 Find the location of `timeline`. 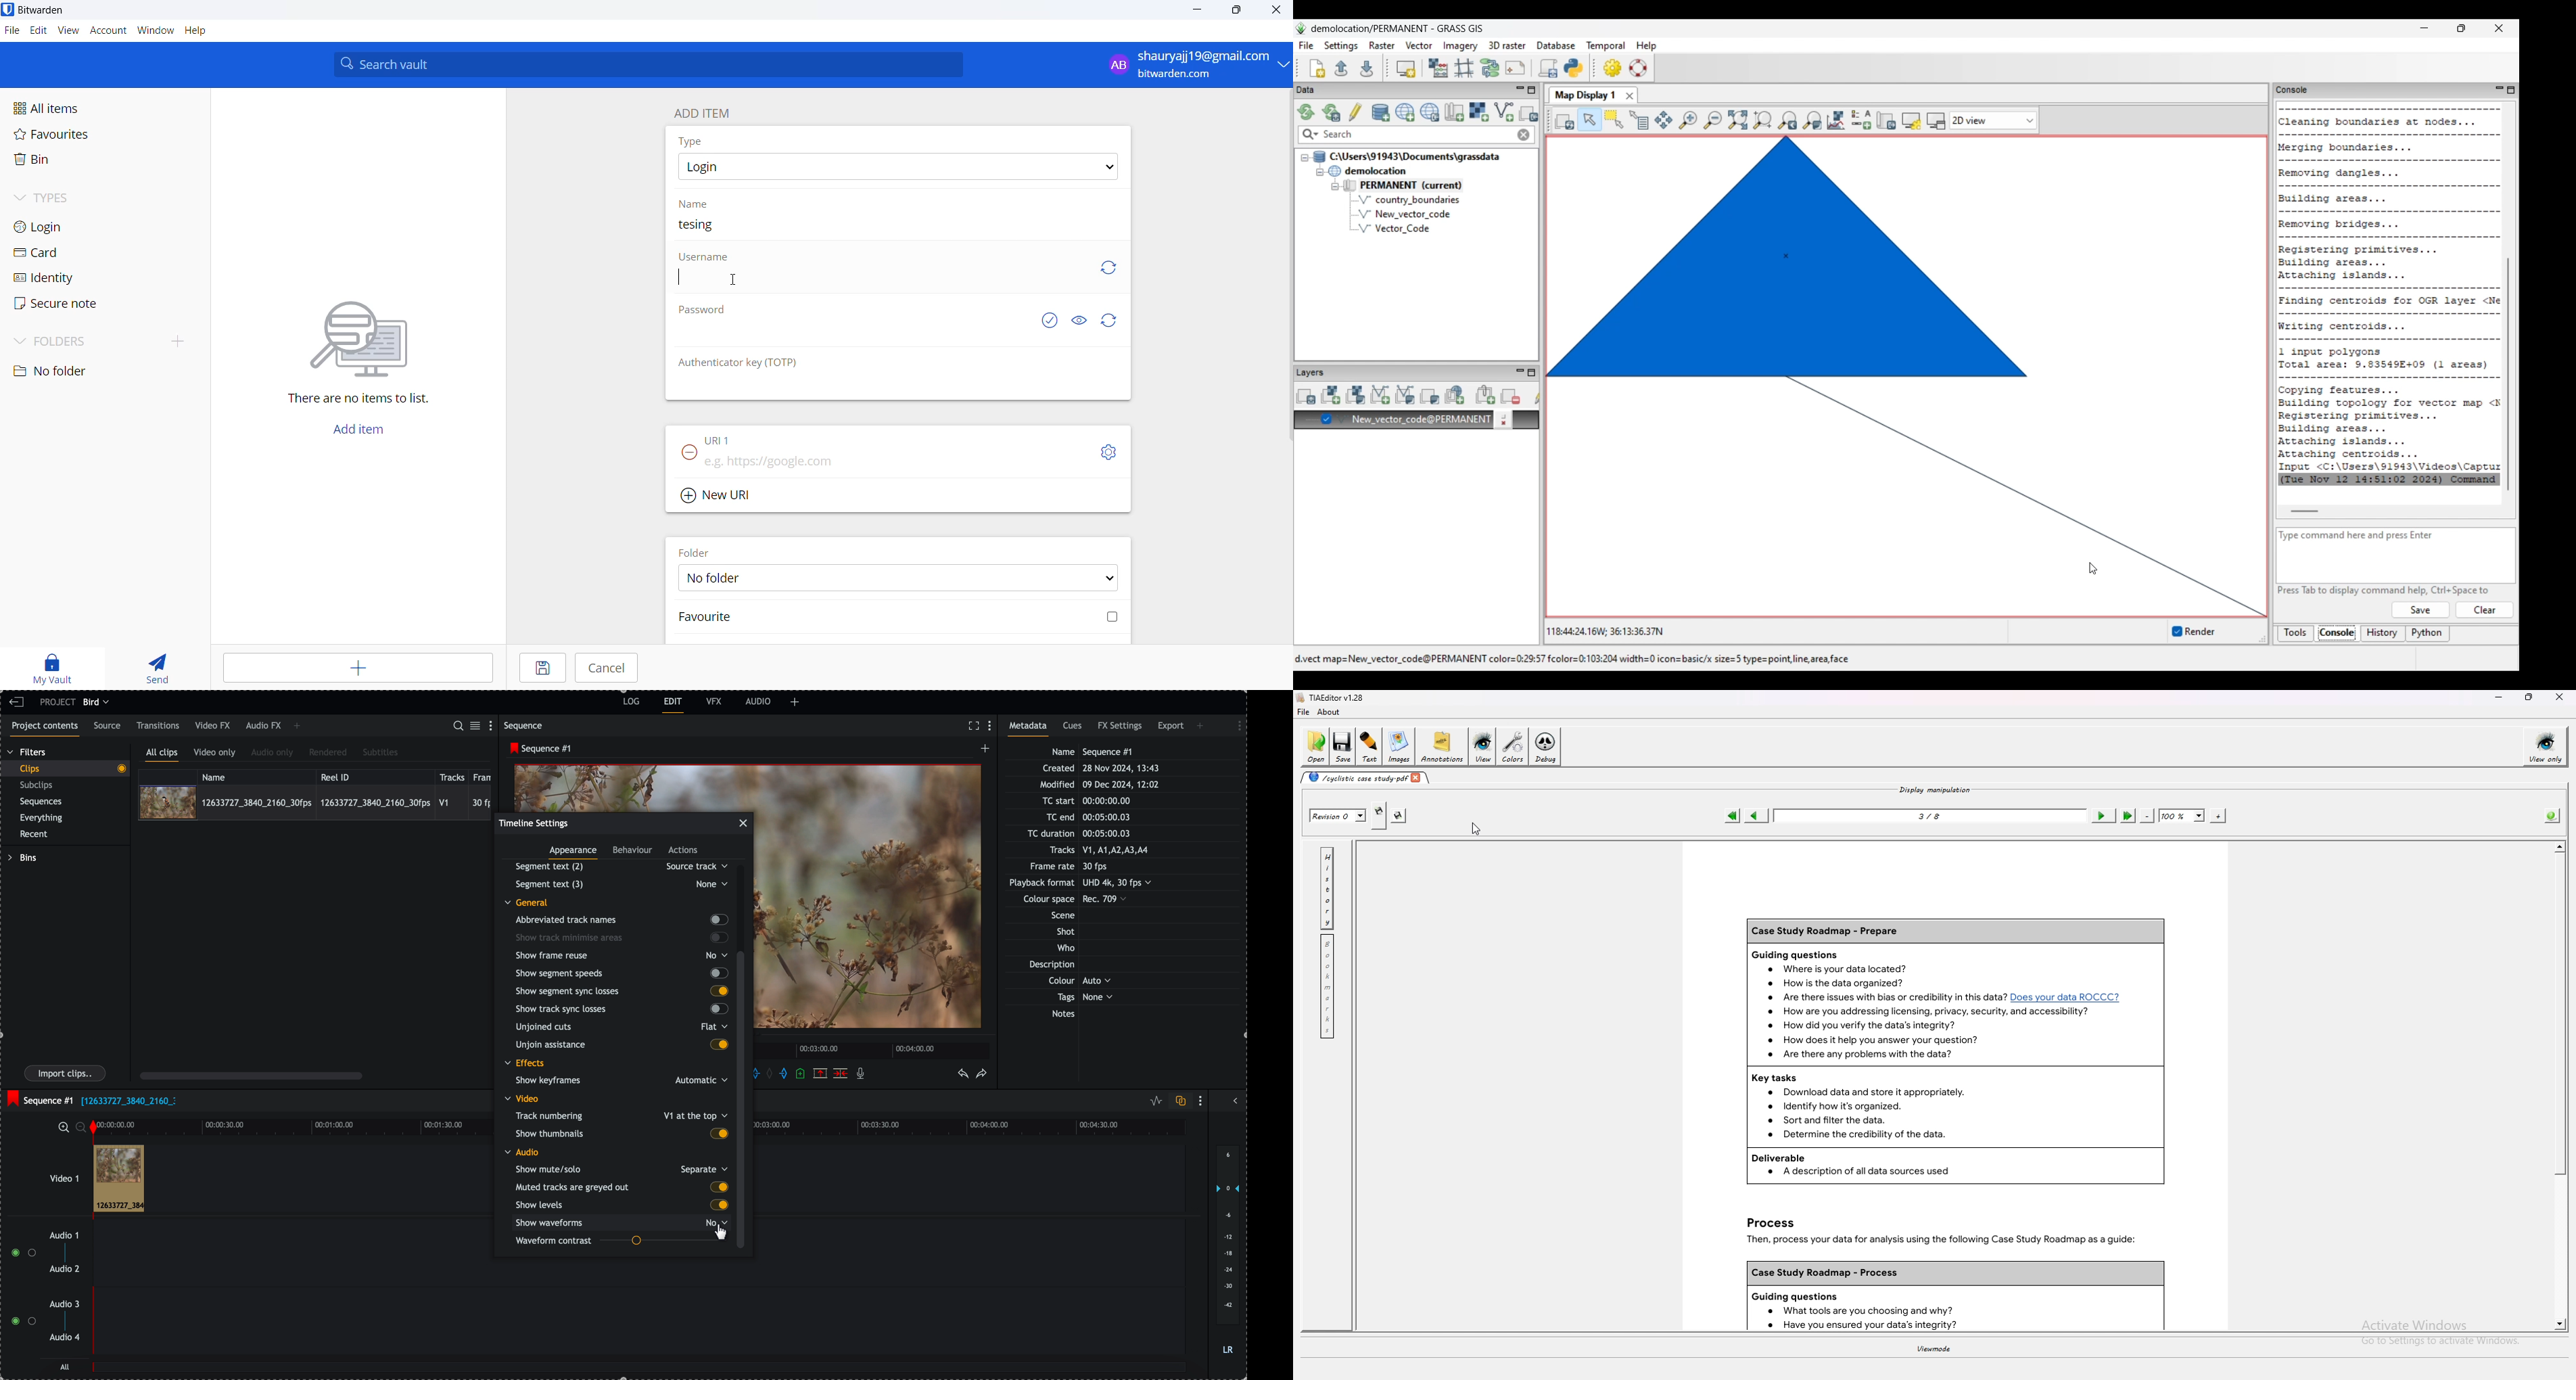

timeline is located at coordinates (978, 1128).